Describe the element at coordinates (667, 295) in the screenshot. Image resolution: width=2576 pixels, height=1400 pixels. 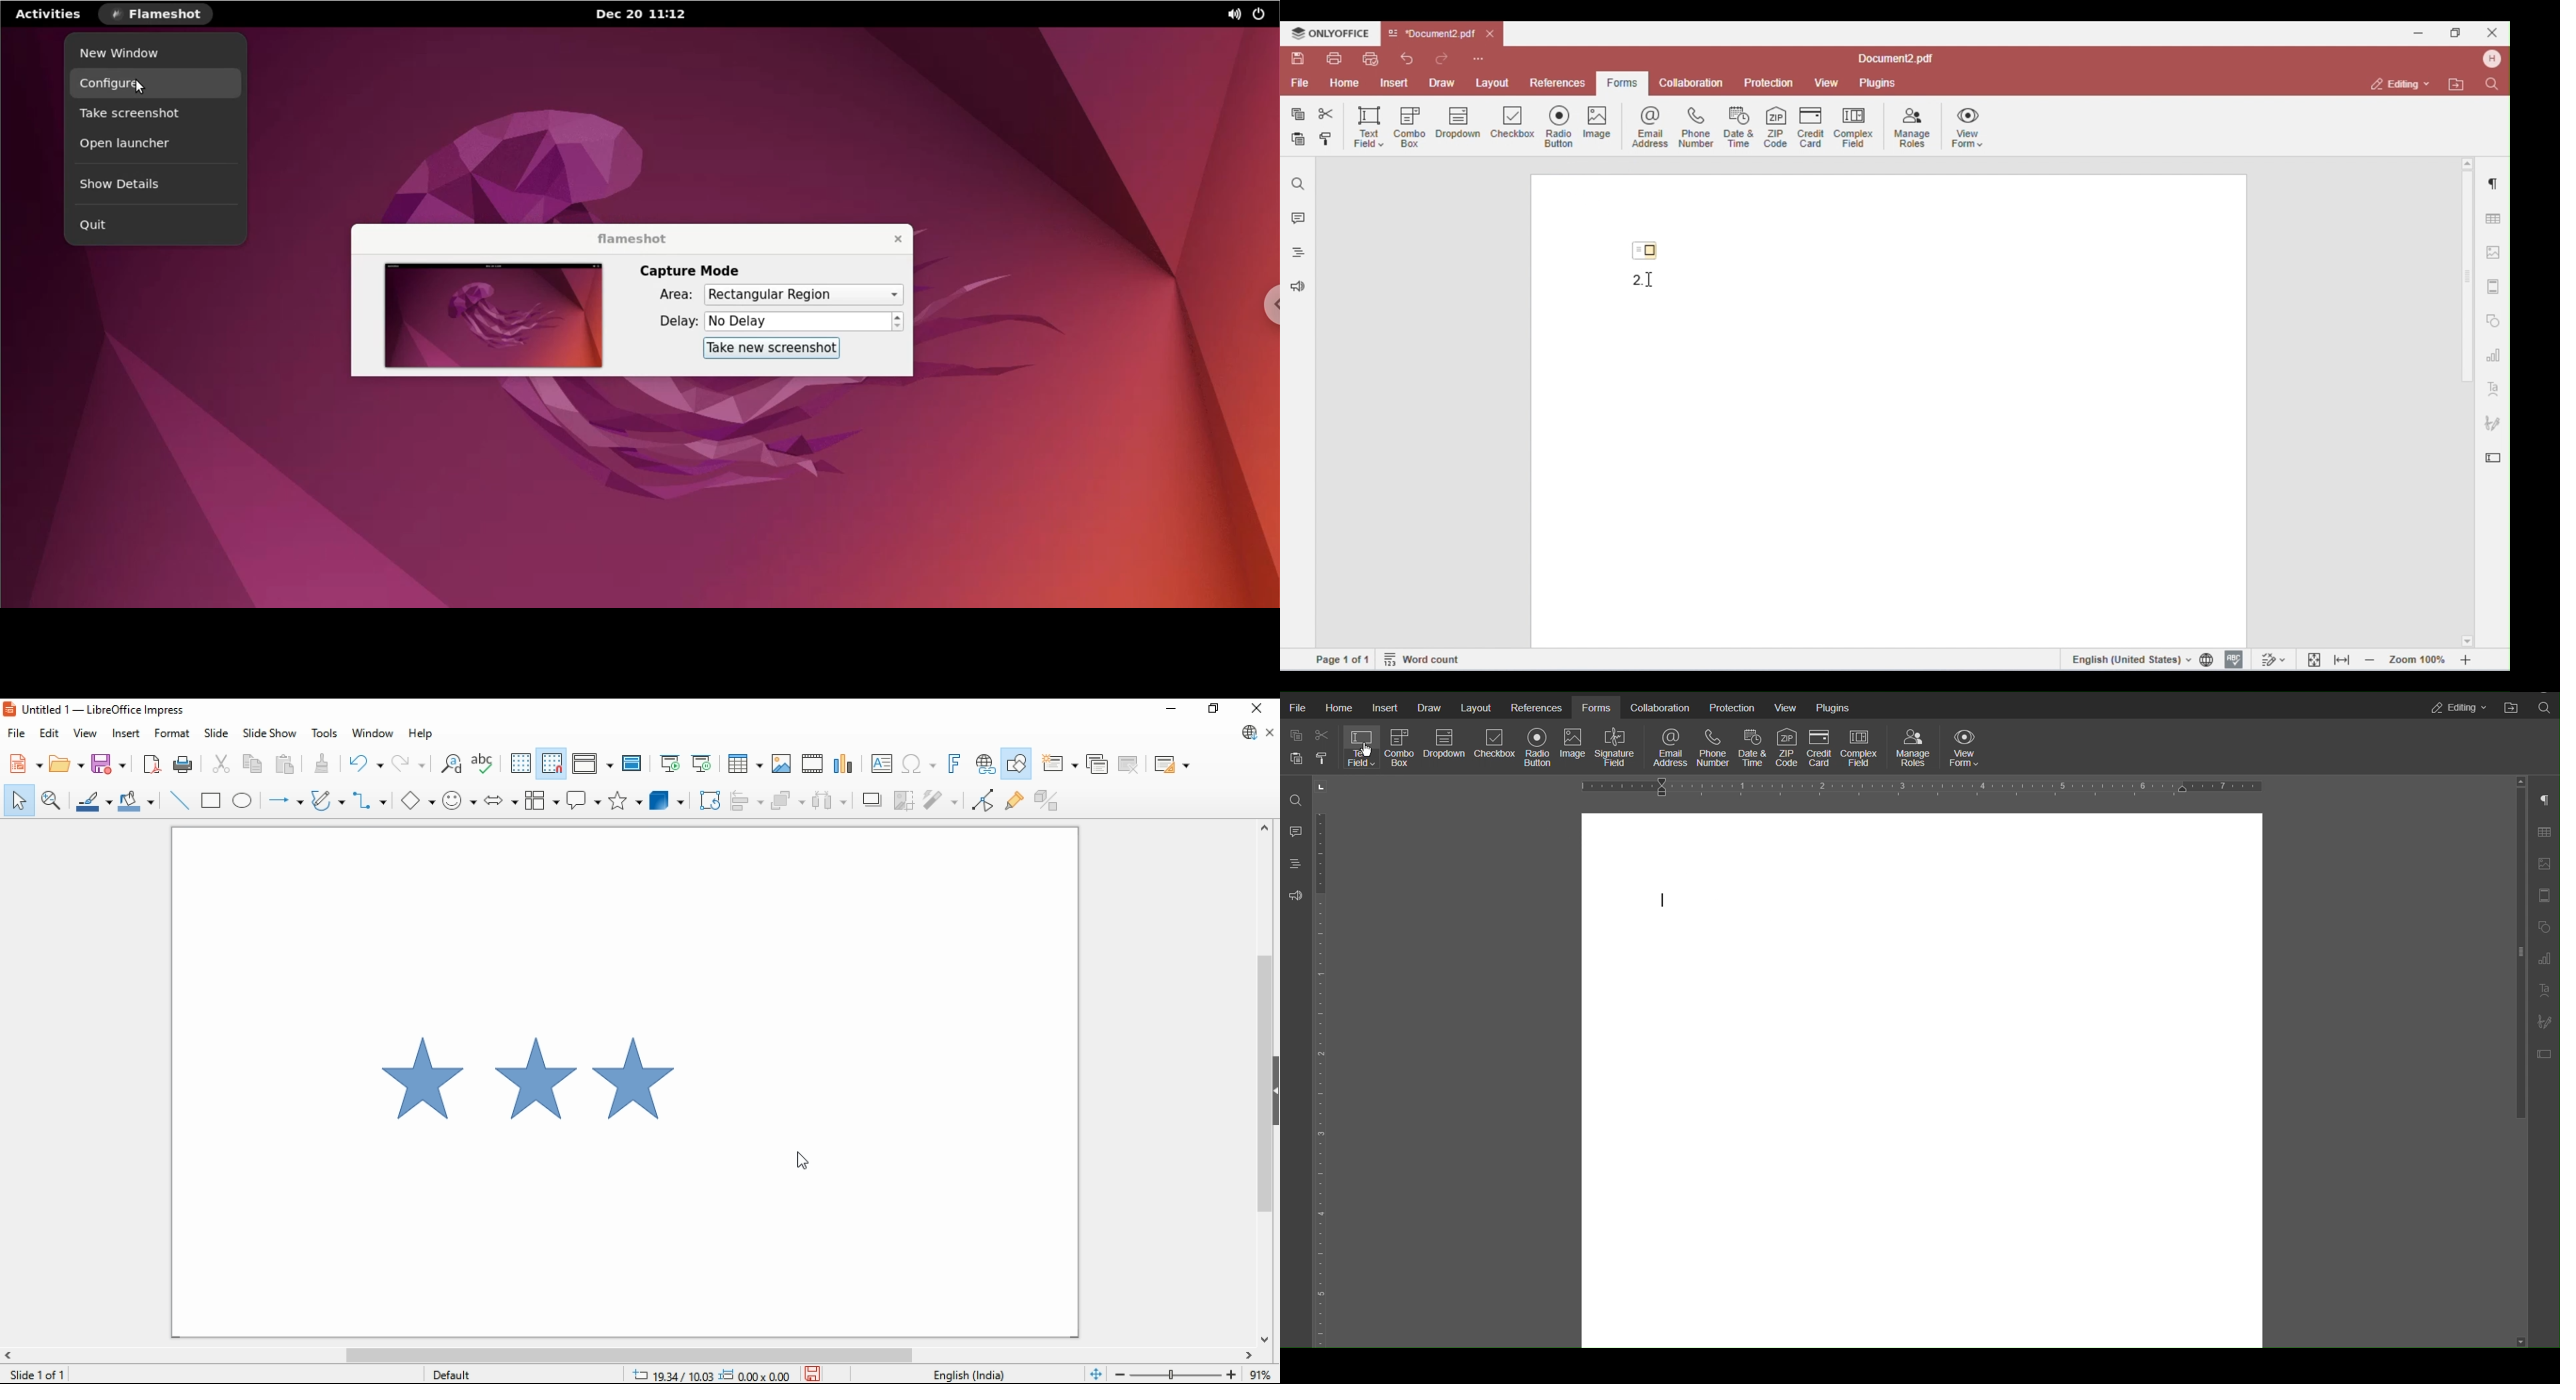
I see `Area` at that location.